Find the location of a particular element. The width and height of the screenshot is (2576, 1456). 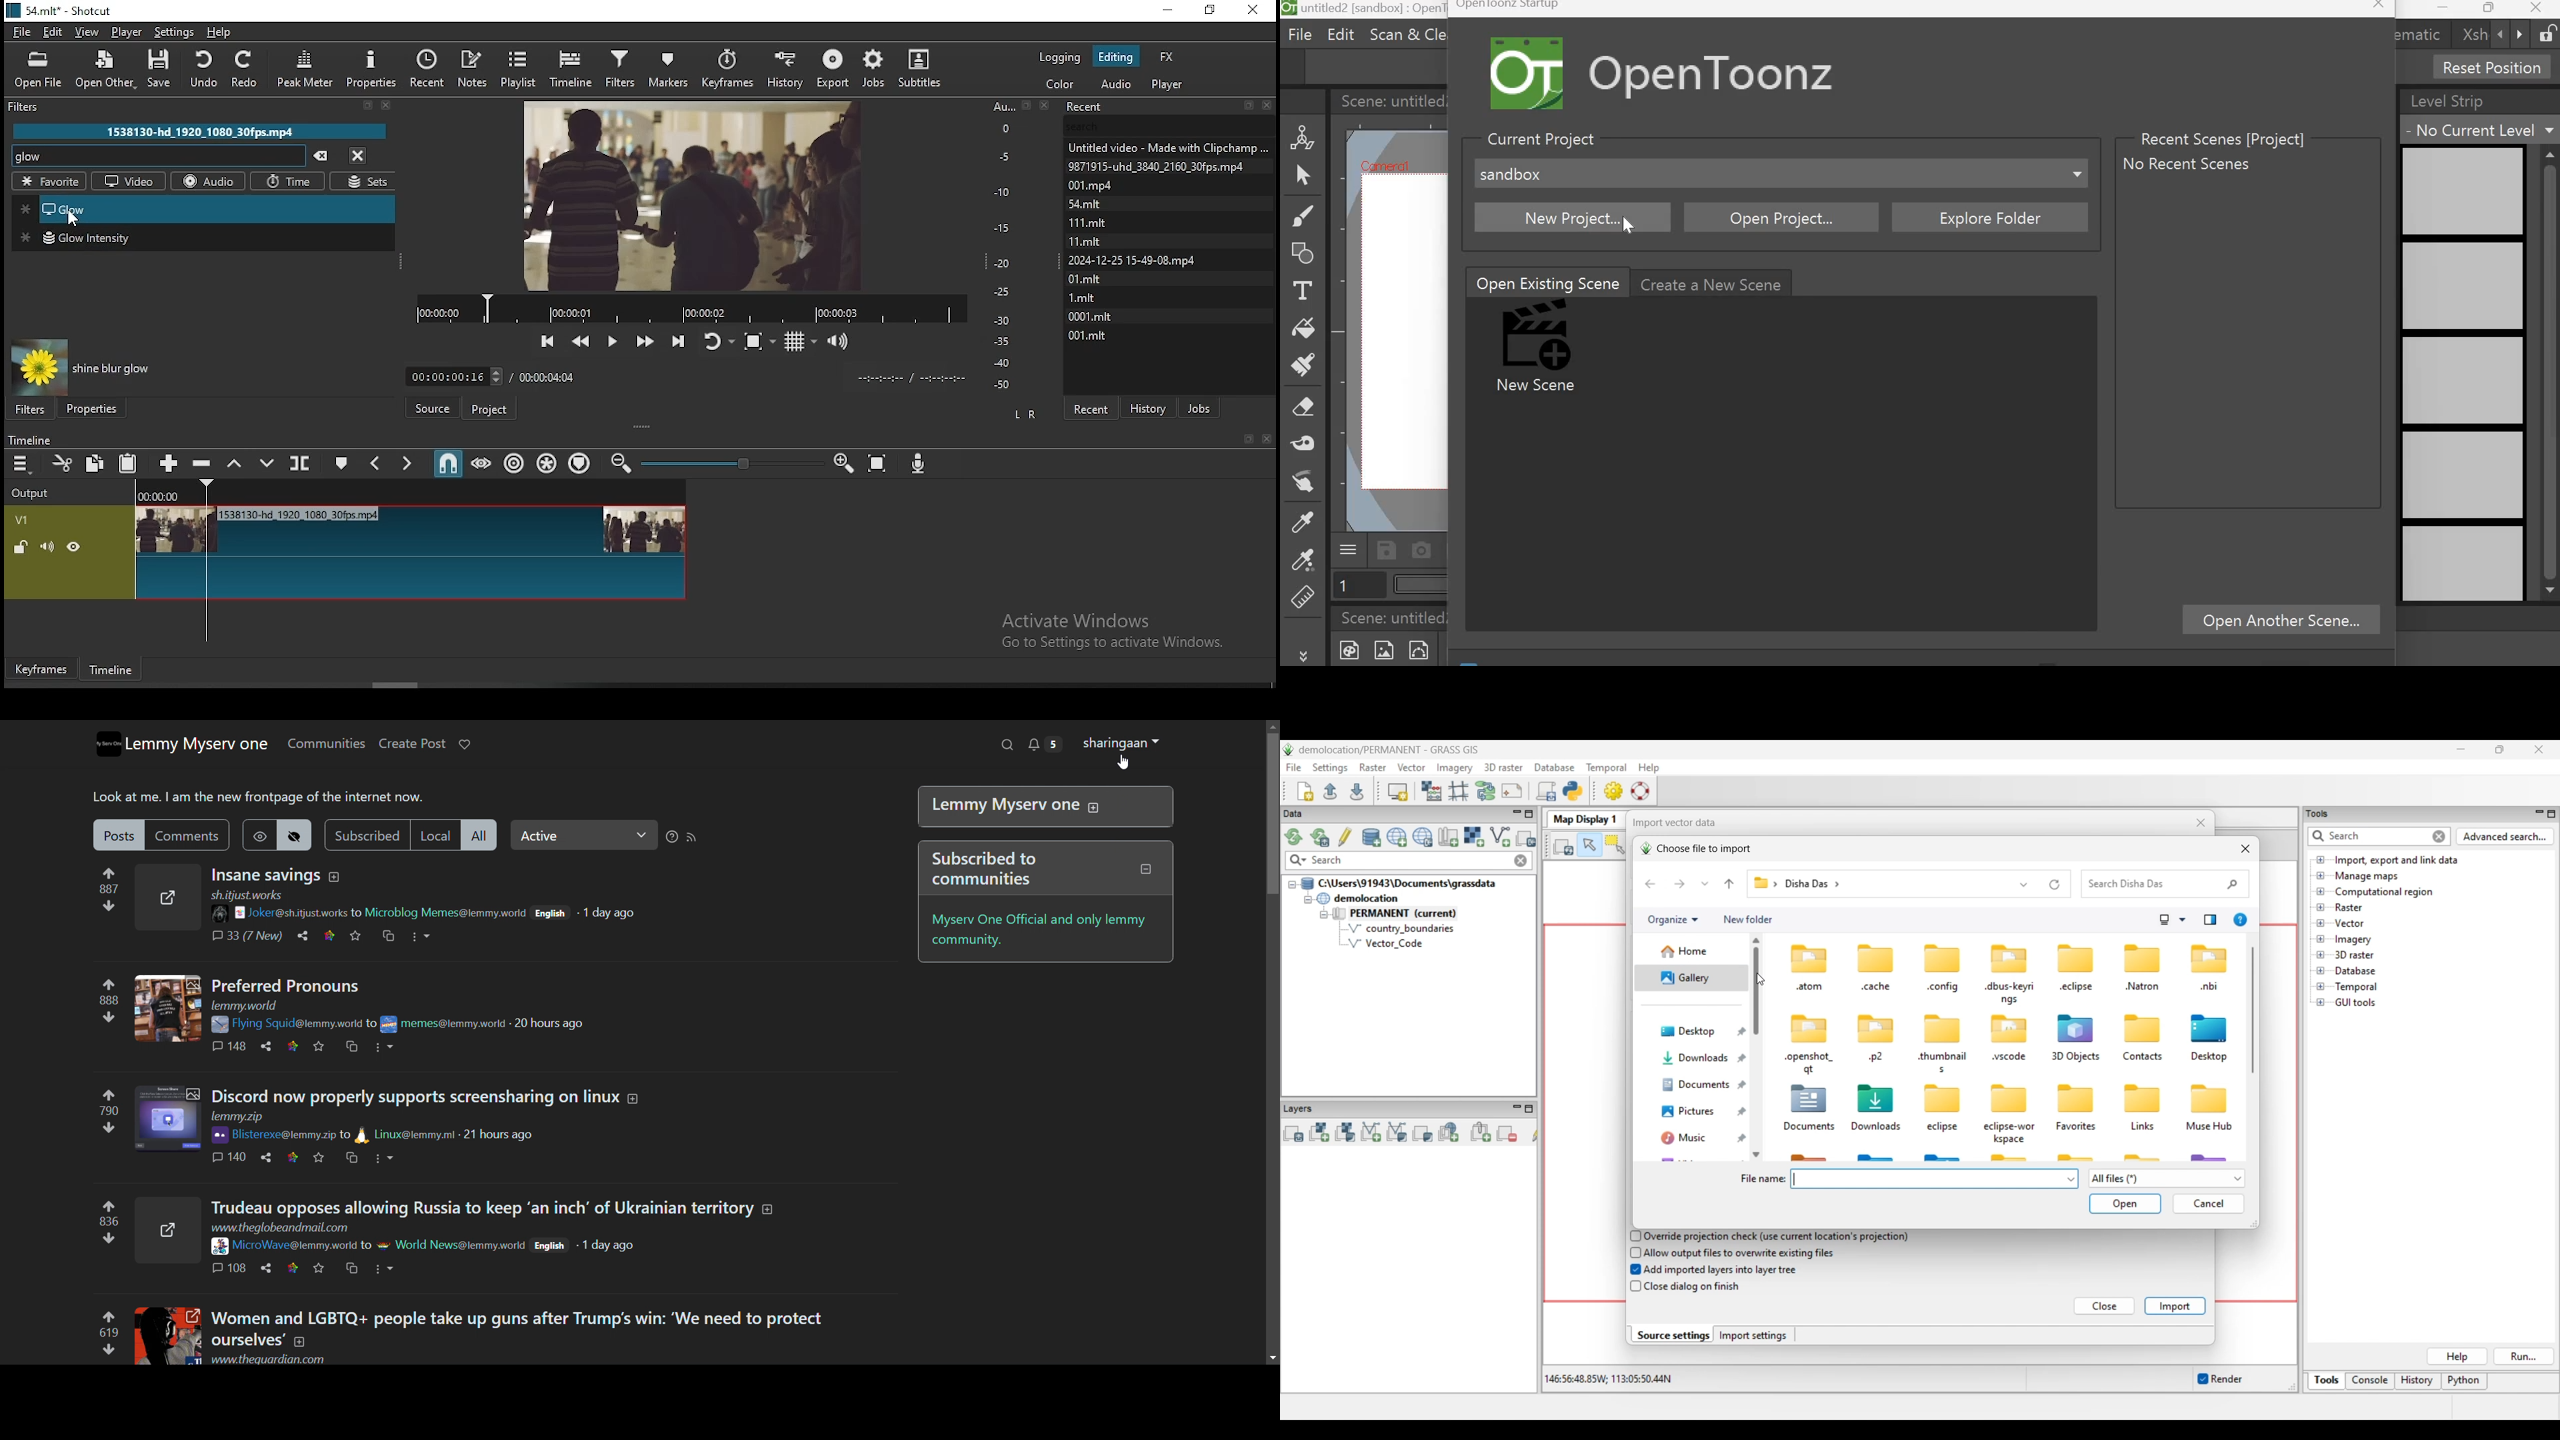

toggle grid display on the player is located at coordinates (801, 339).